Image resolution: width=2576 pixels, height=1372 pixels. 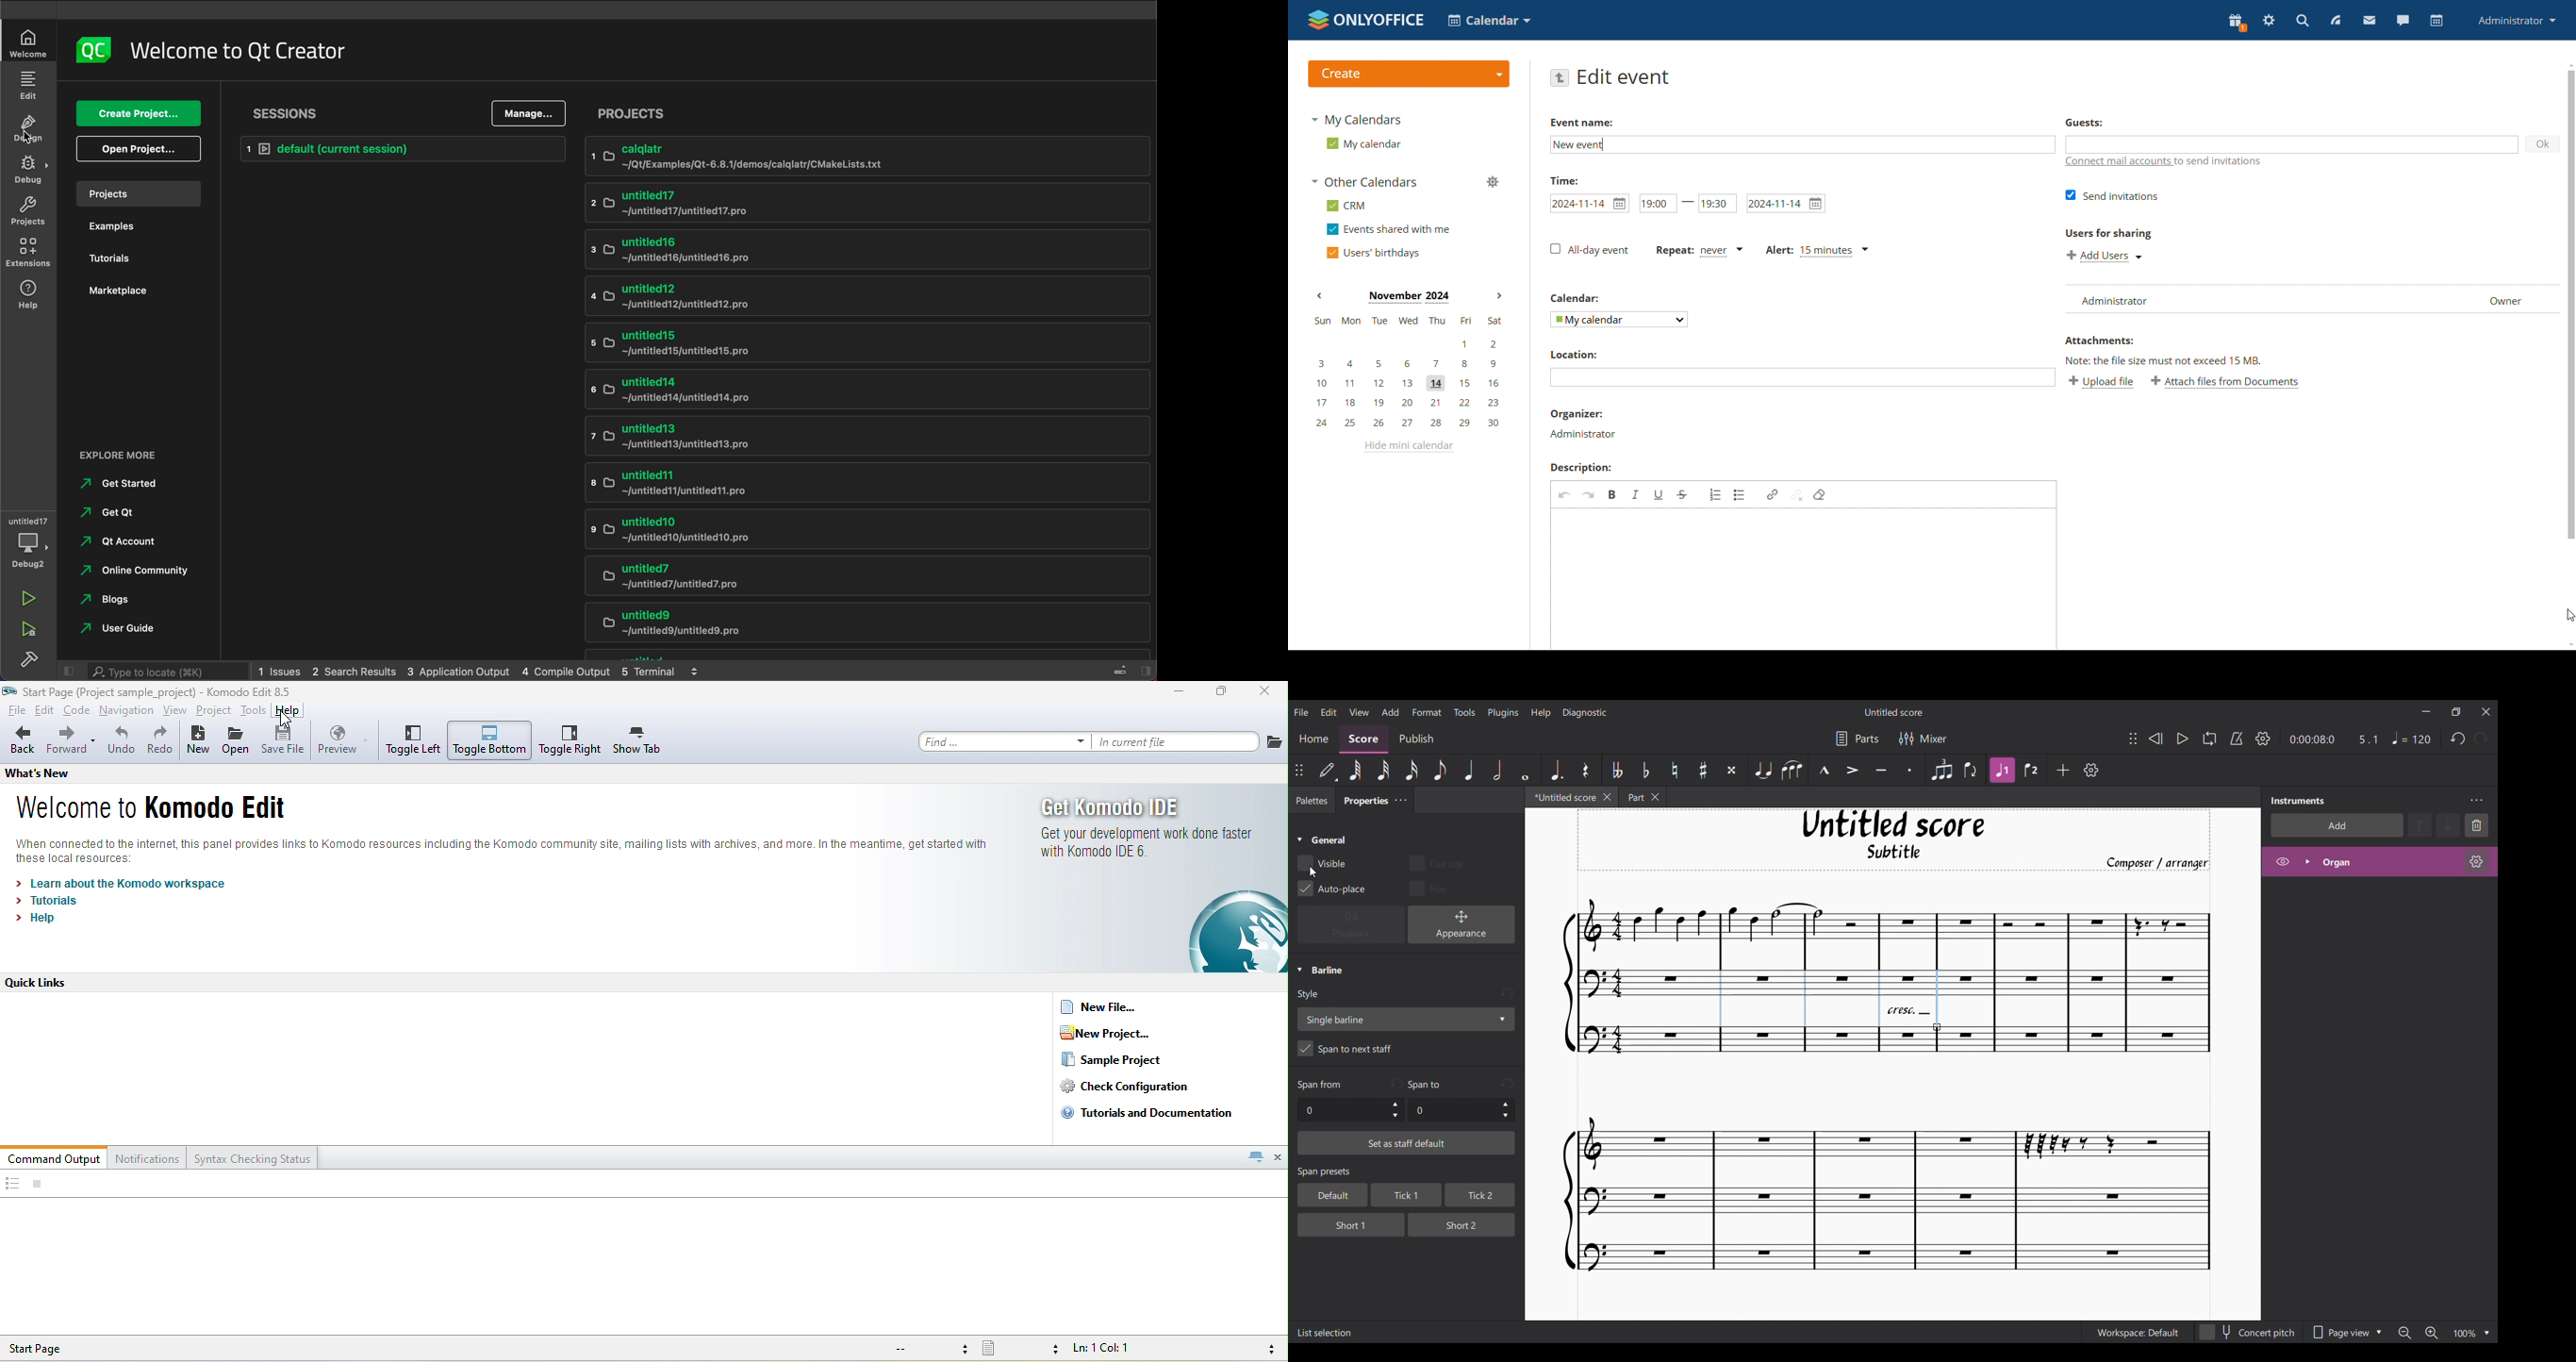 I want to click on file type, so click(x=1020, y=1350).